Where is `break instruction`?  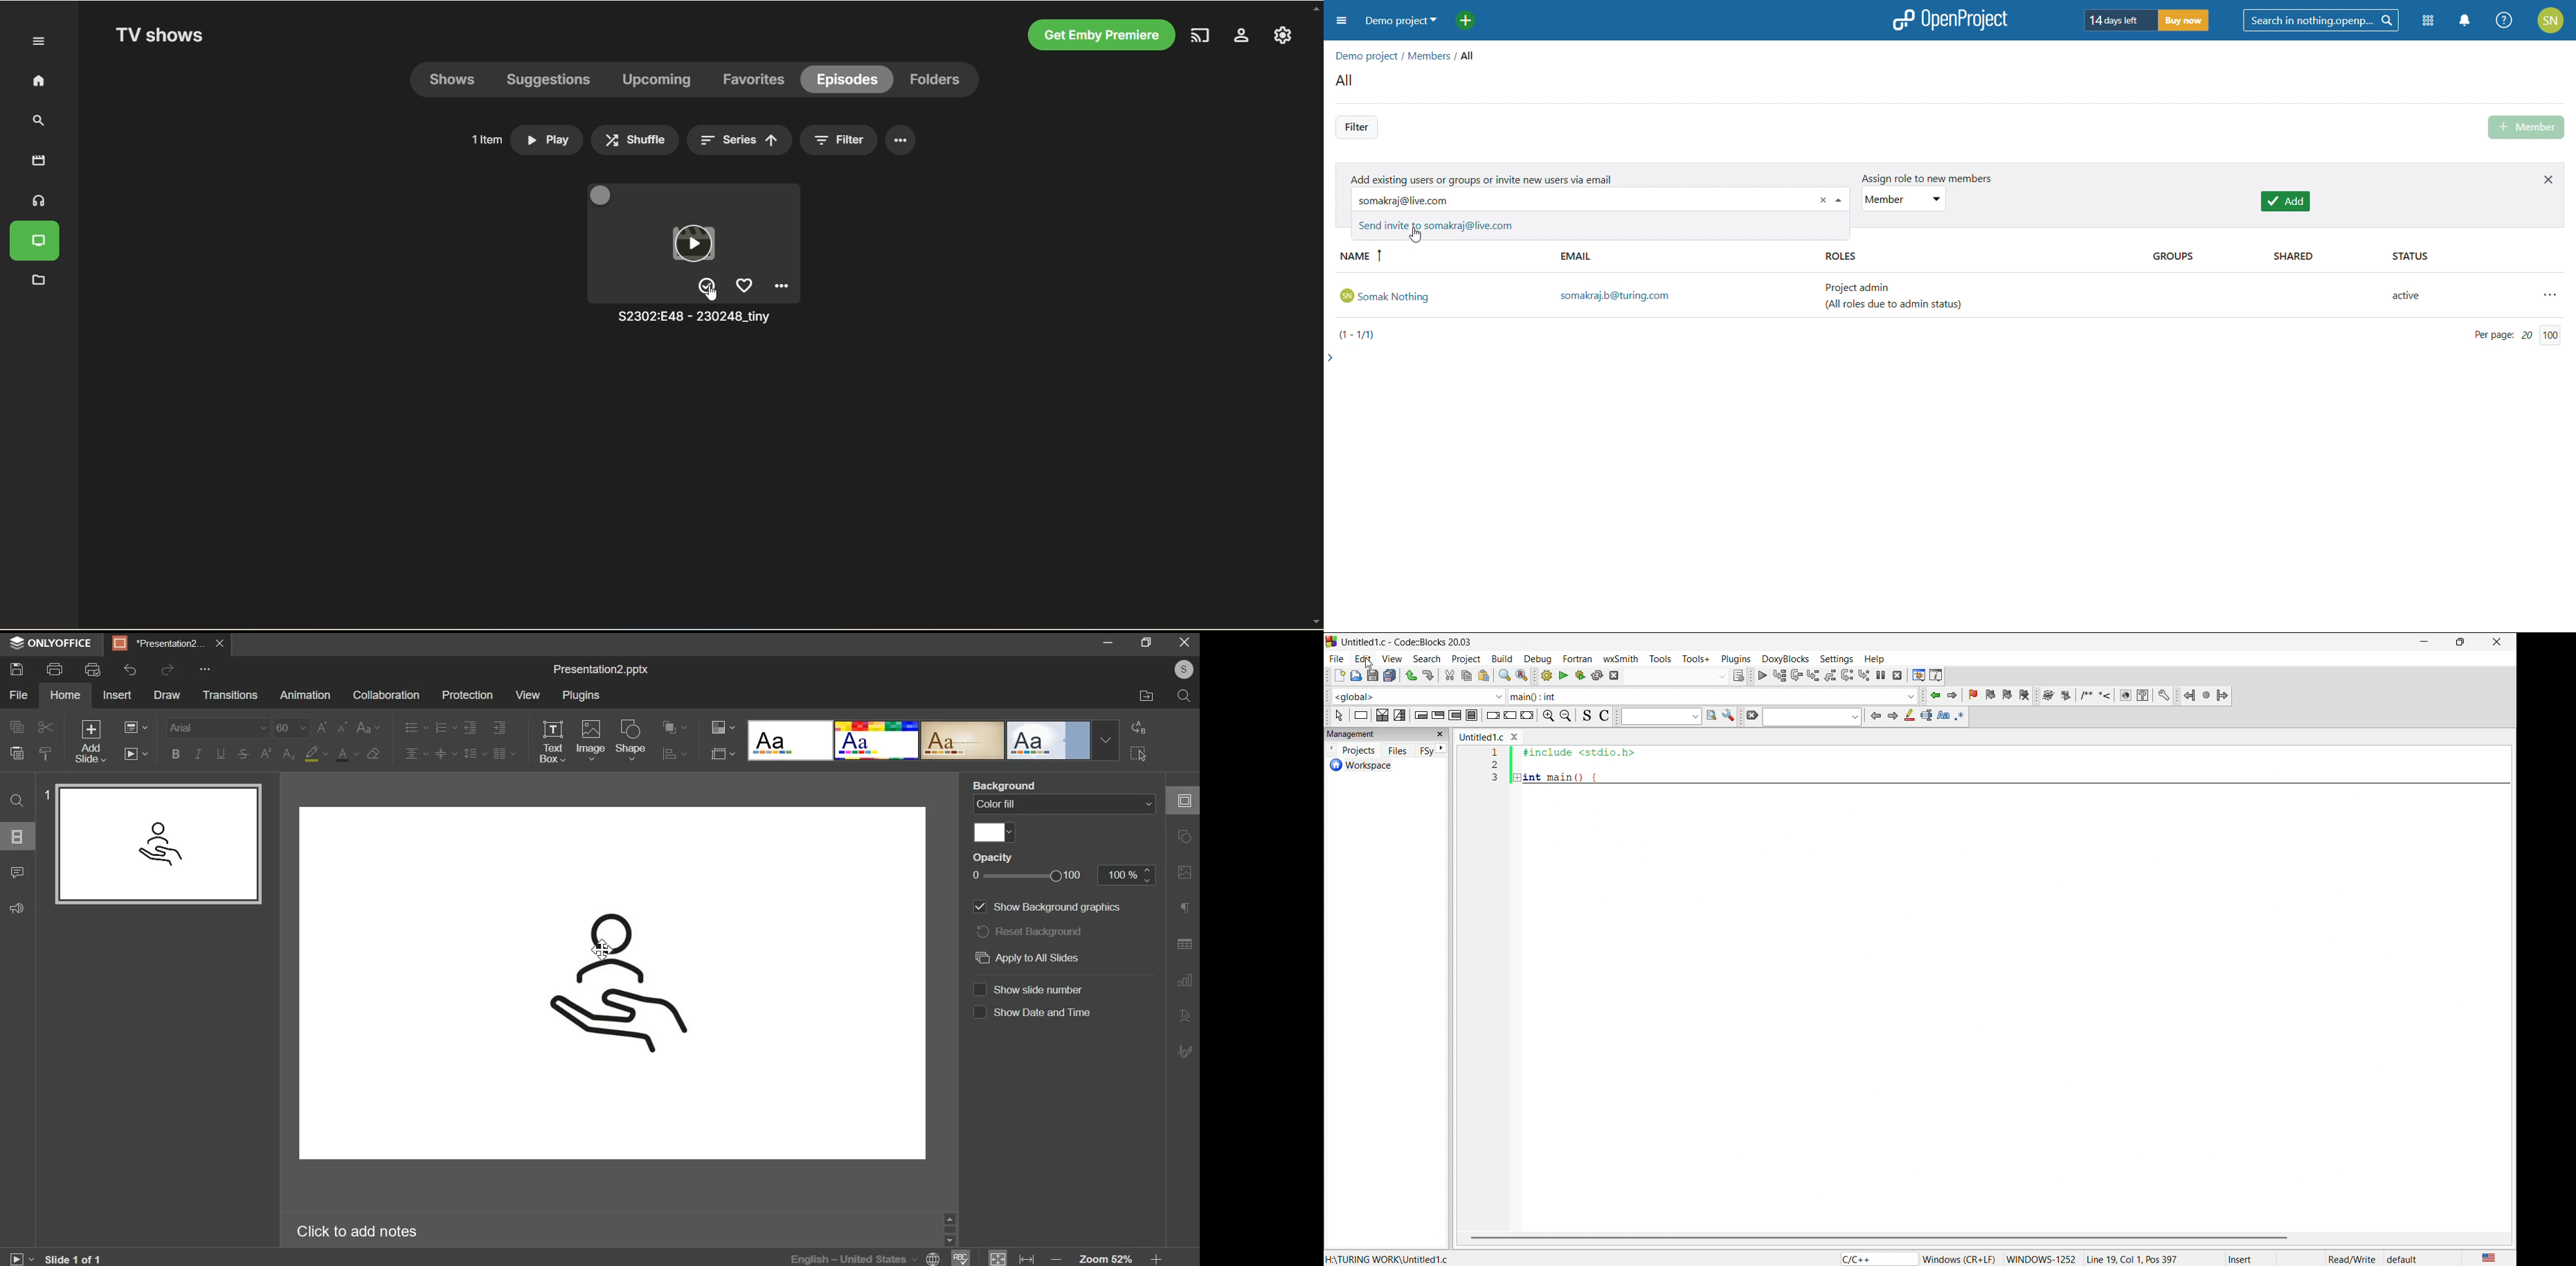
break instruction is located at coordinates (1491, 713).